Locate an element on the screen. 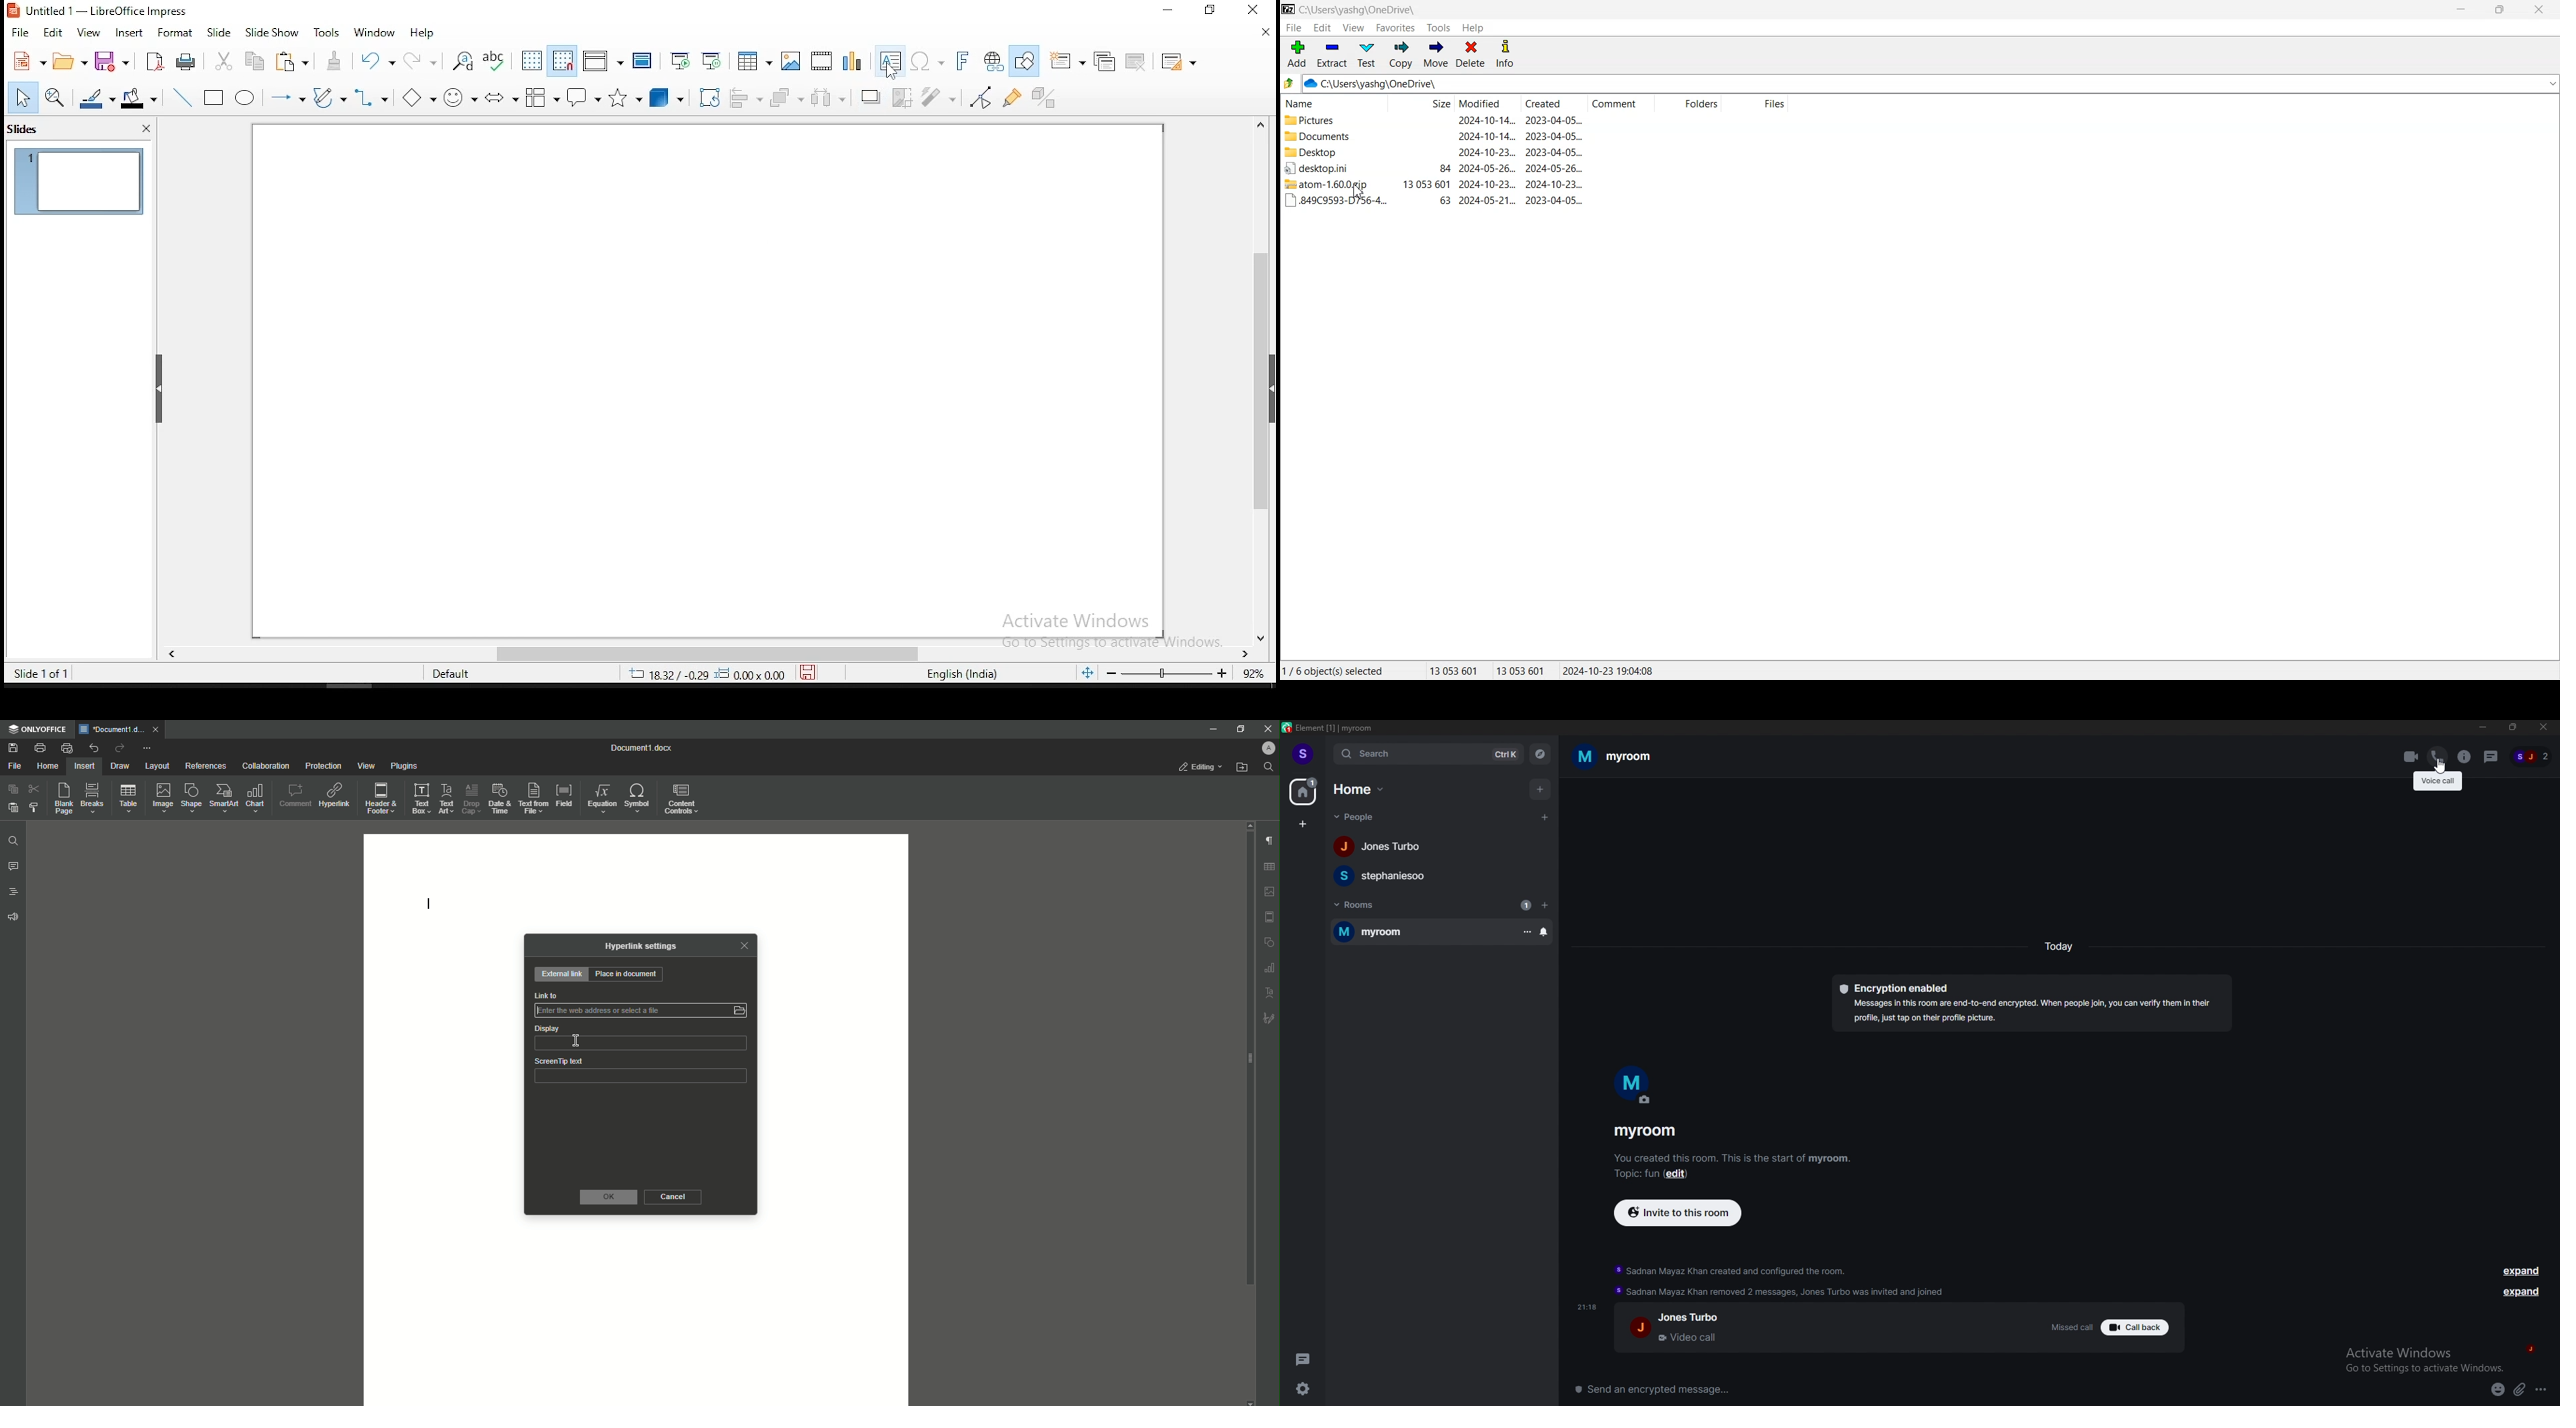 The height and width of the screenshot is (1428, 2576). View is located at coordinates (366, 765).